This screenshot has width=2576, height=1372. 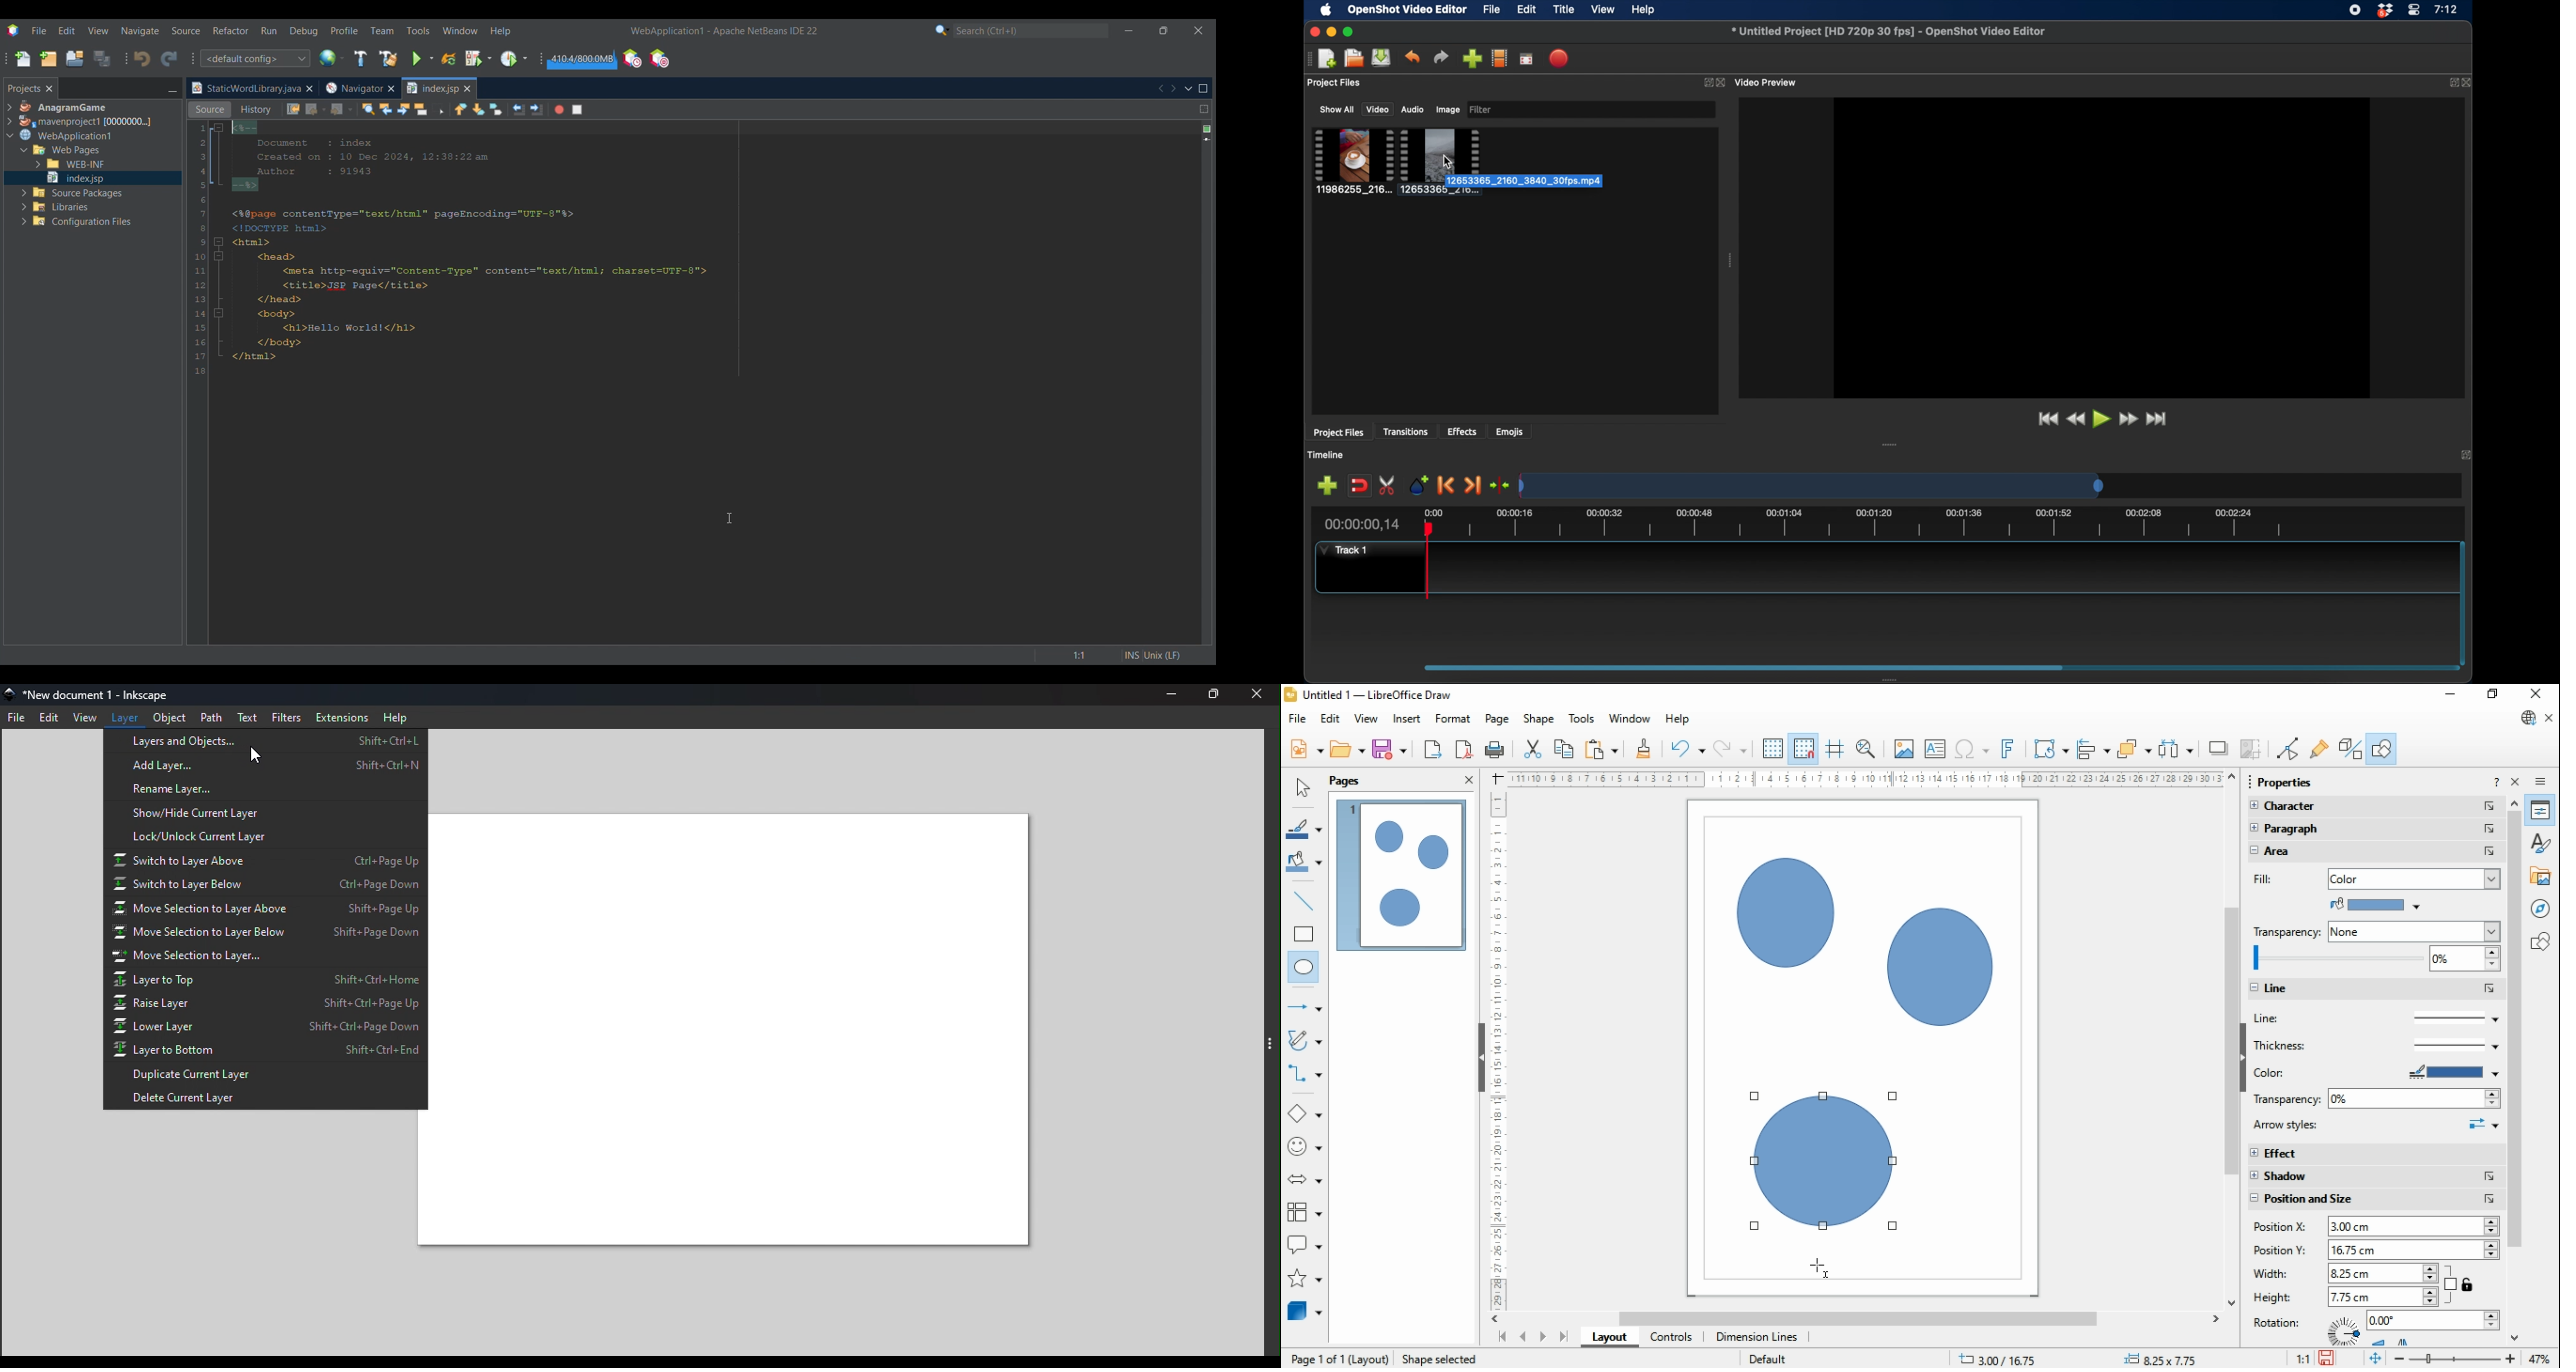 I want to click on window, so click(x=1630, y=718).